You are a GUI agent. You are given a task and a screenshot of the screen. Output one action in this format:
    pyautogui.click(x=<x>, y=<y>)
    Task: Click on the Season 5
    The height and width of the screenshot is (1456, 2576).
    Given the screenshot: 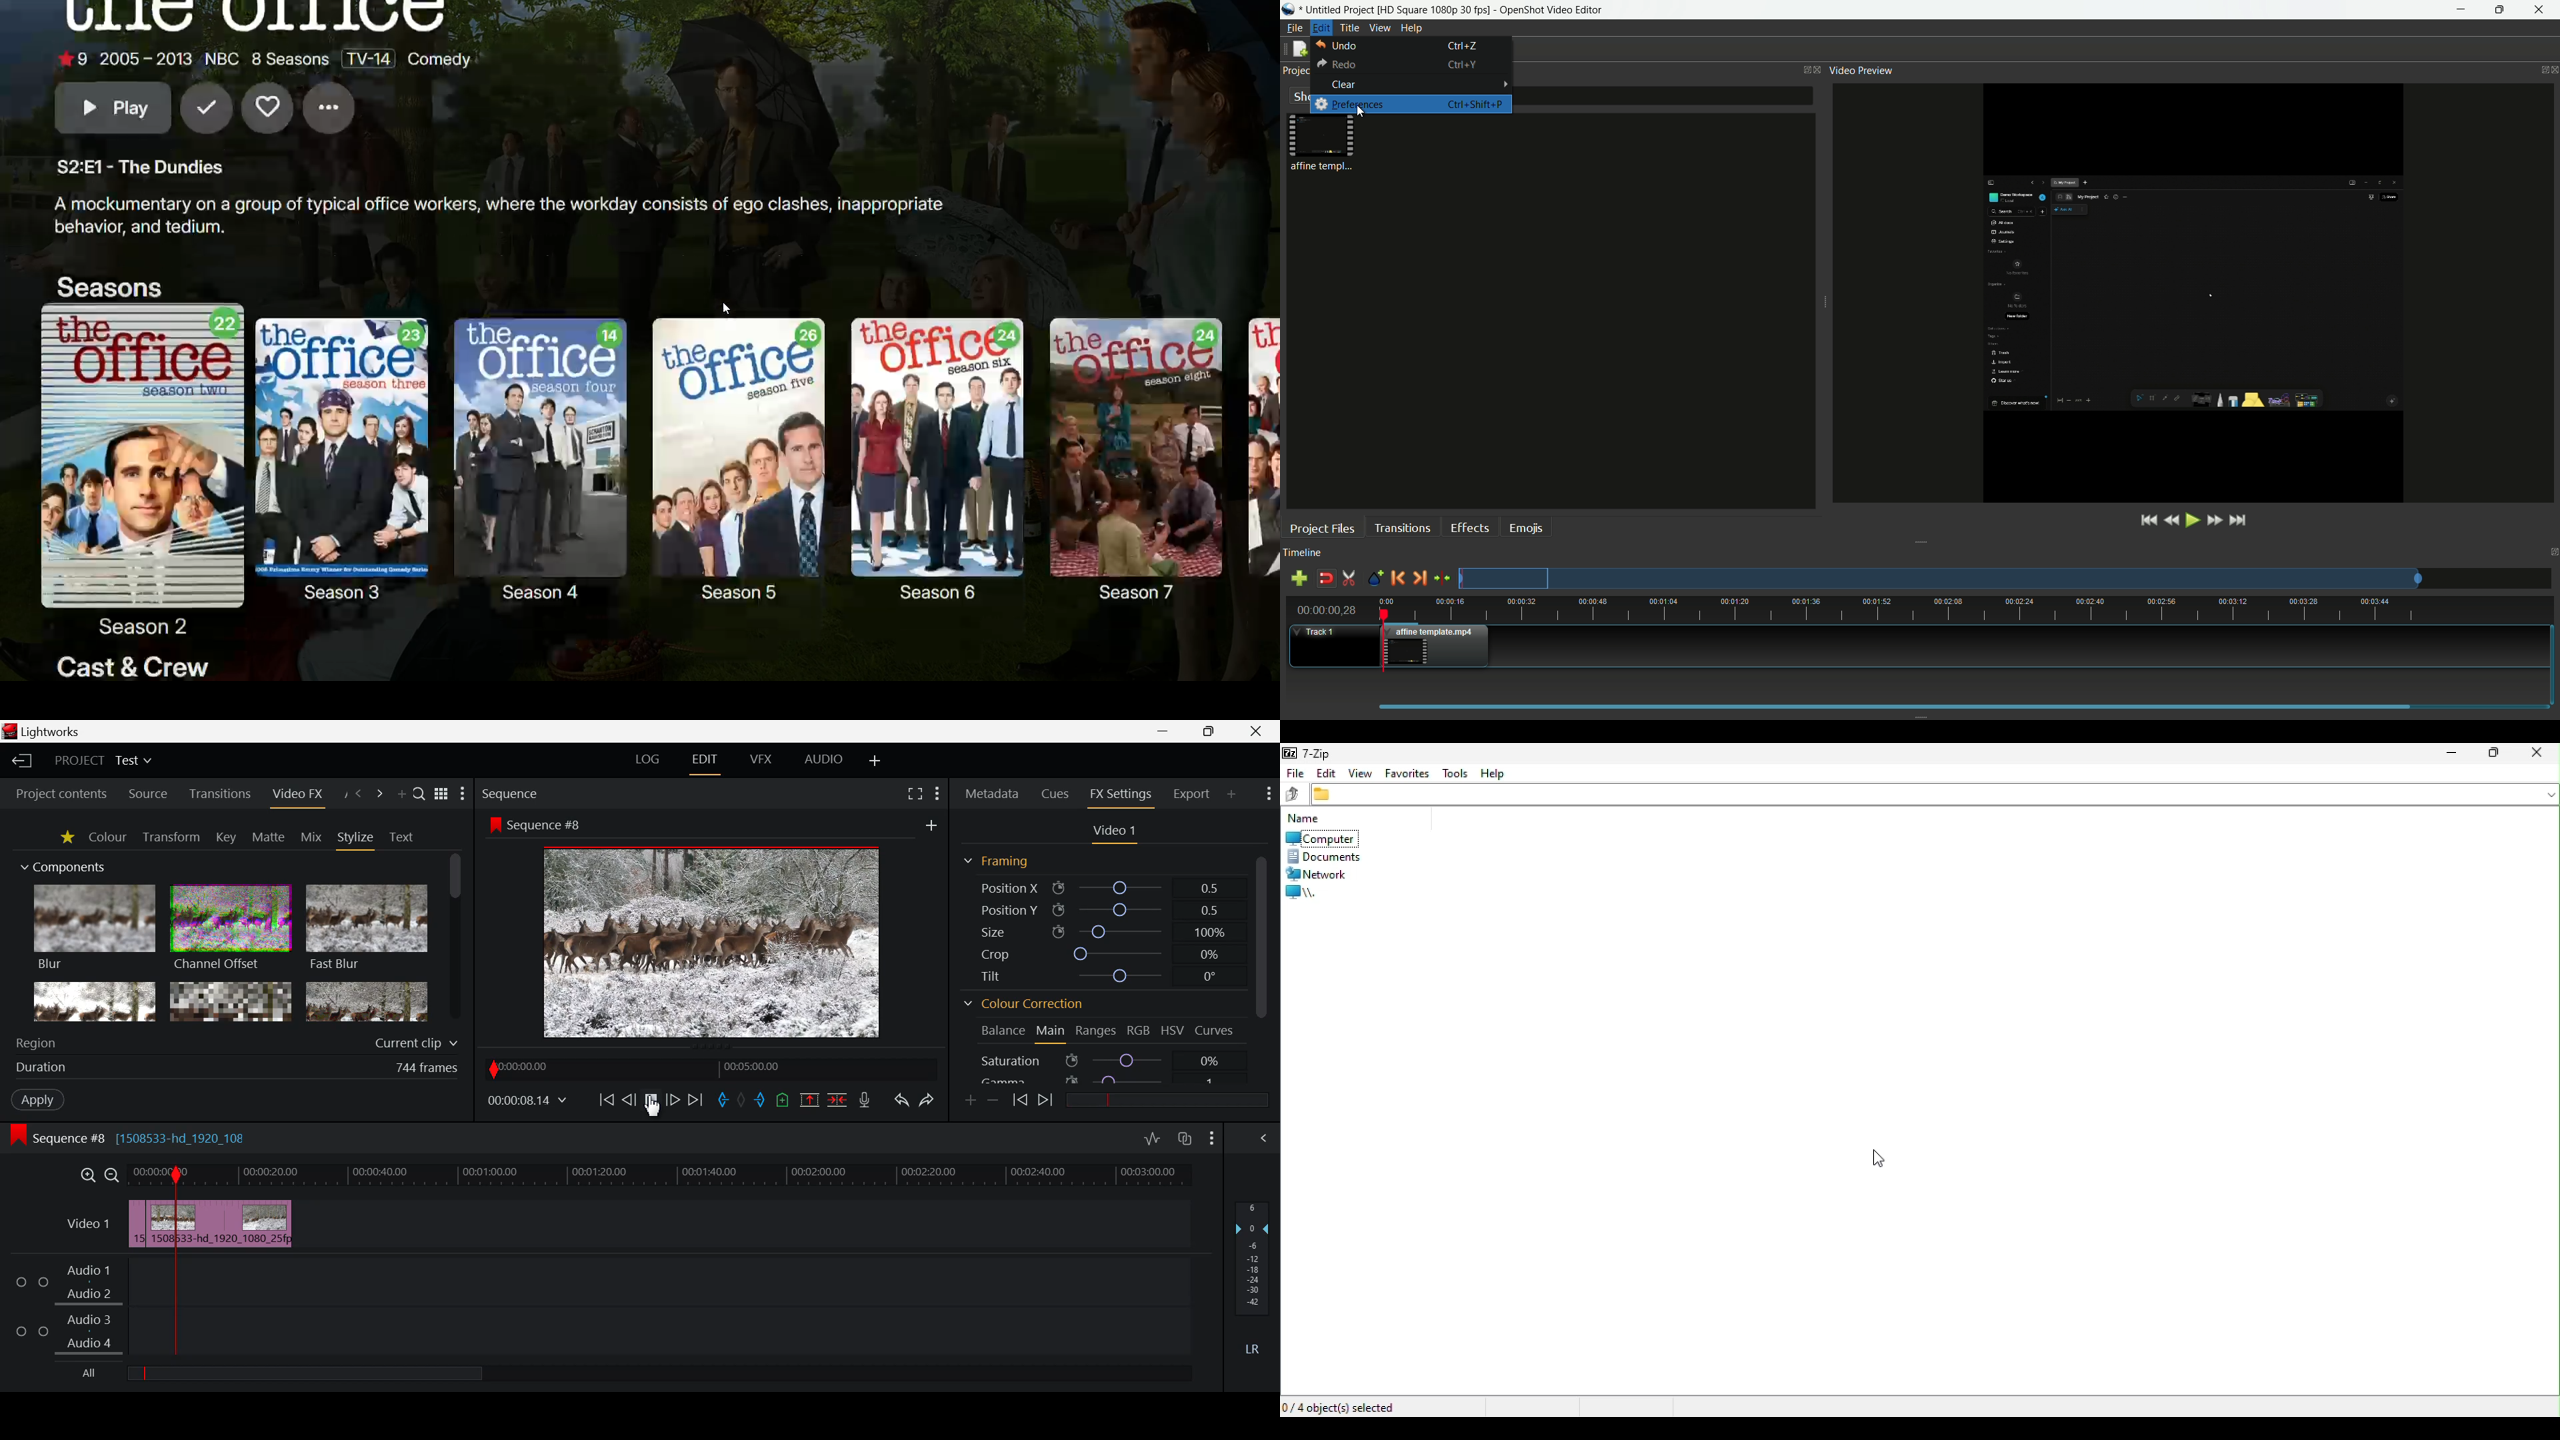 What is the action you would take?
    pyautogui.click(x=739, y=467)
    